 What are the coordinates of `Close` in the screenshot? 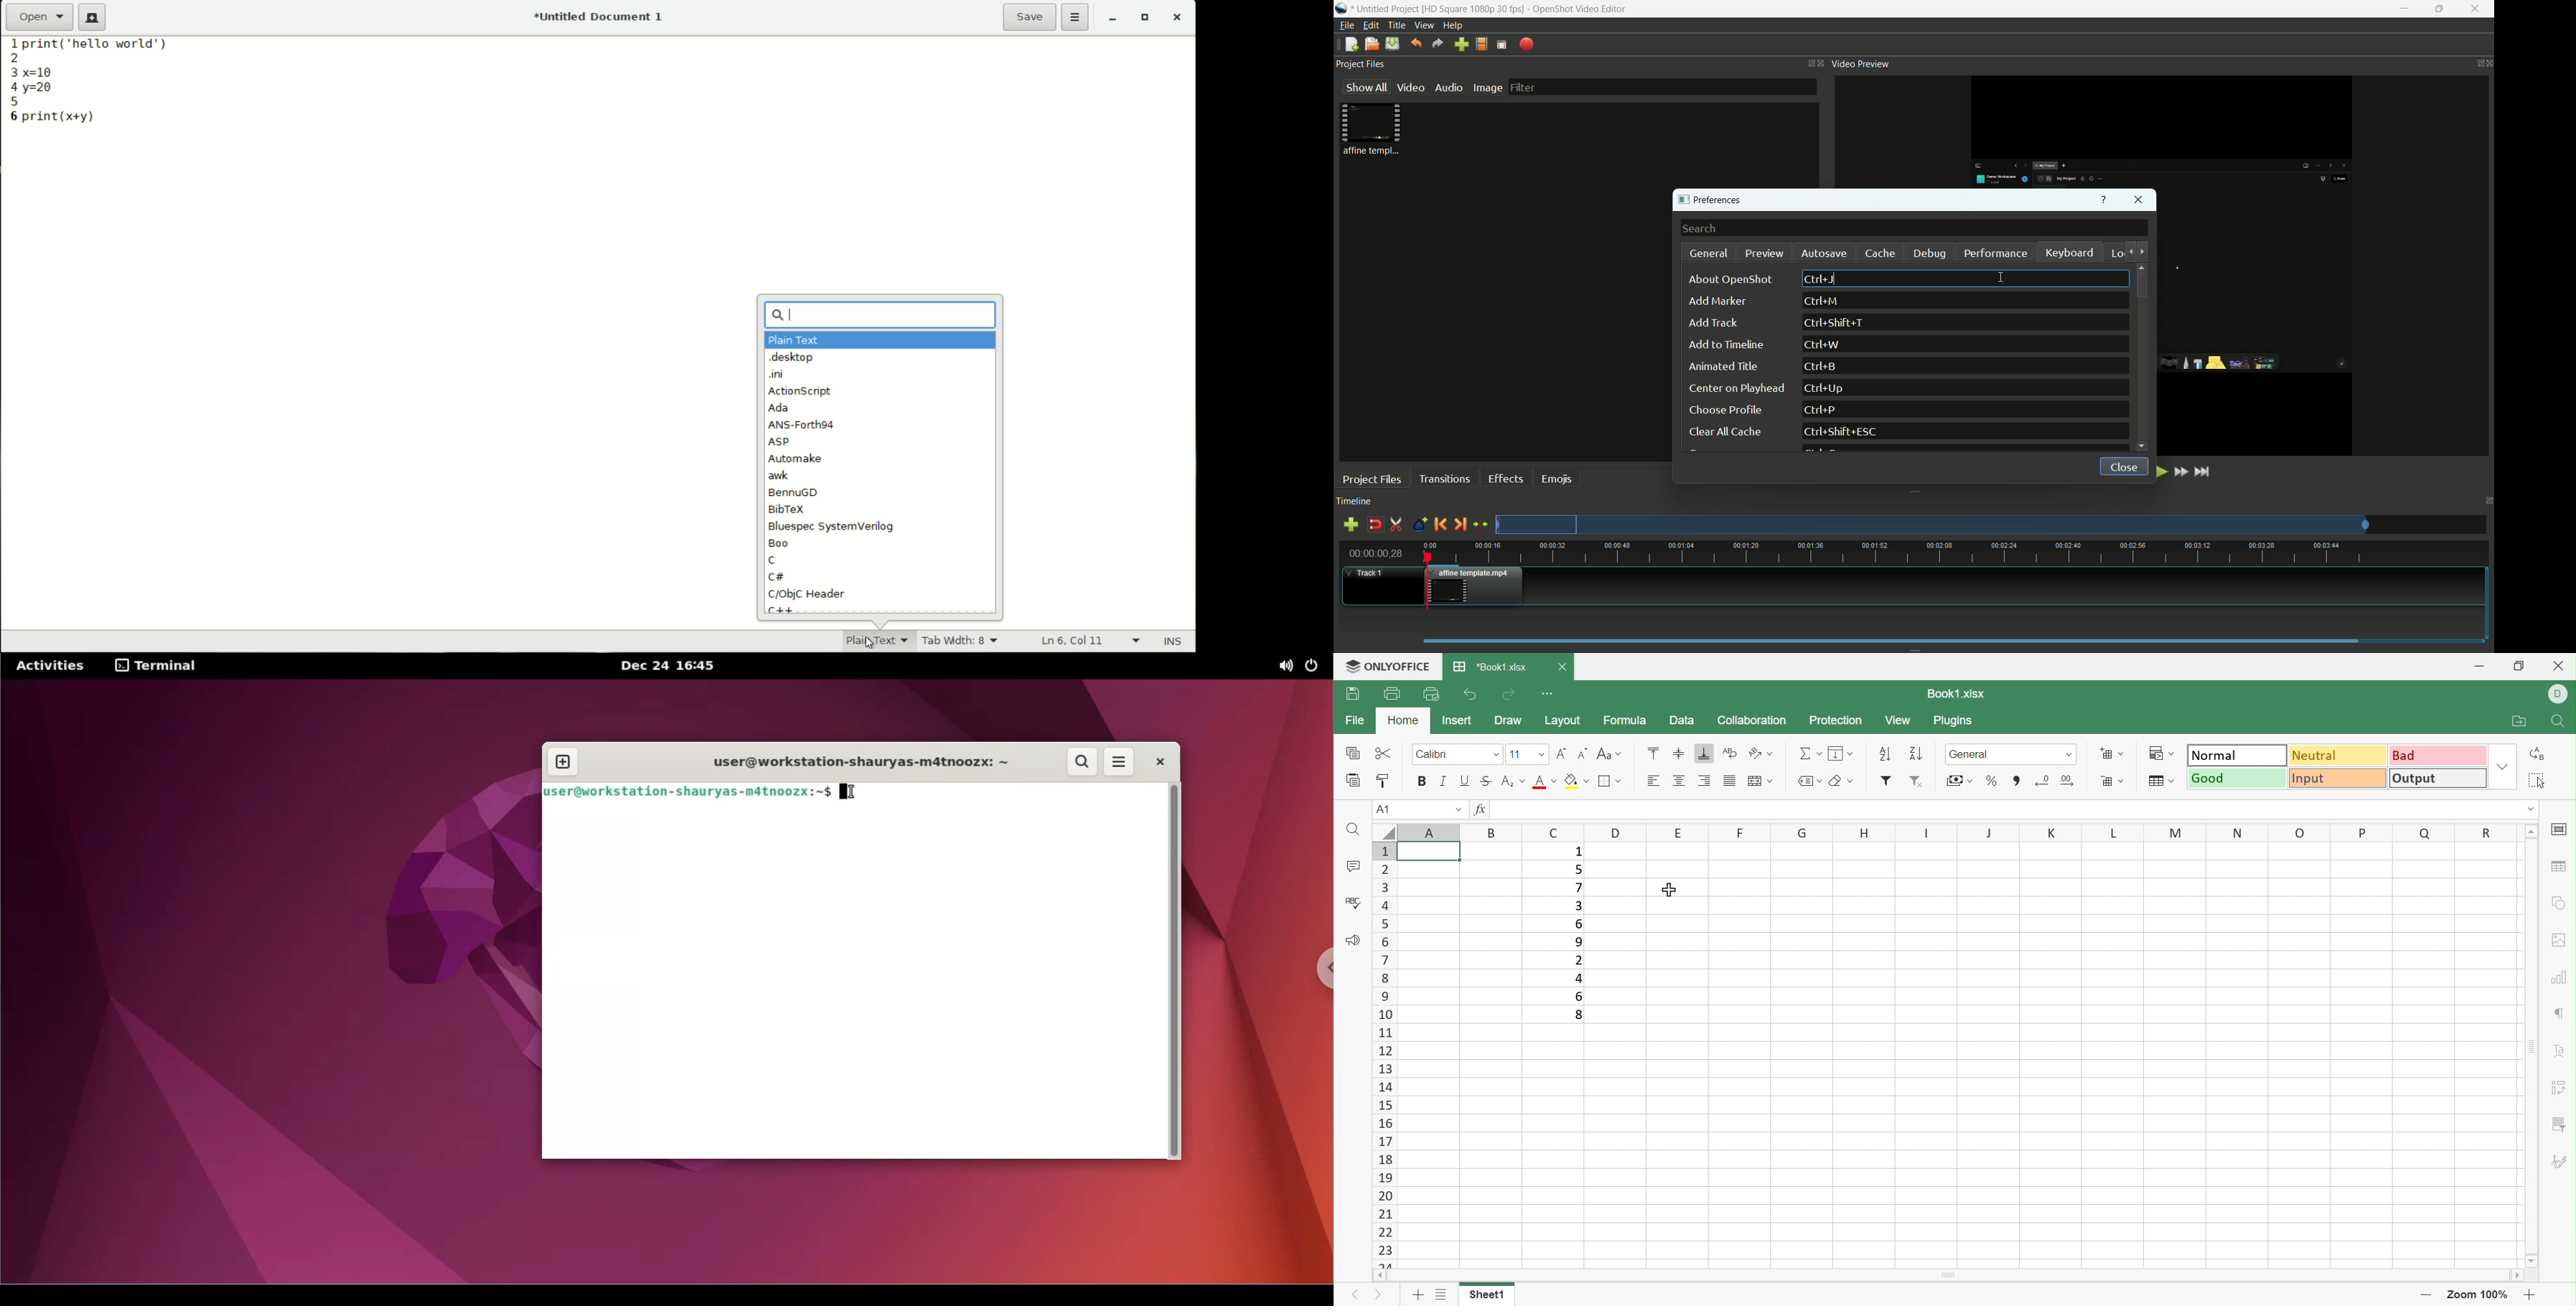 It's located at (1566, 667).